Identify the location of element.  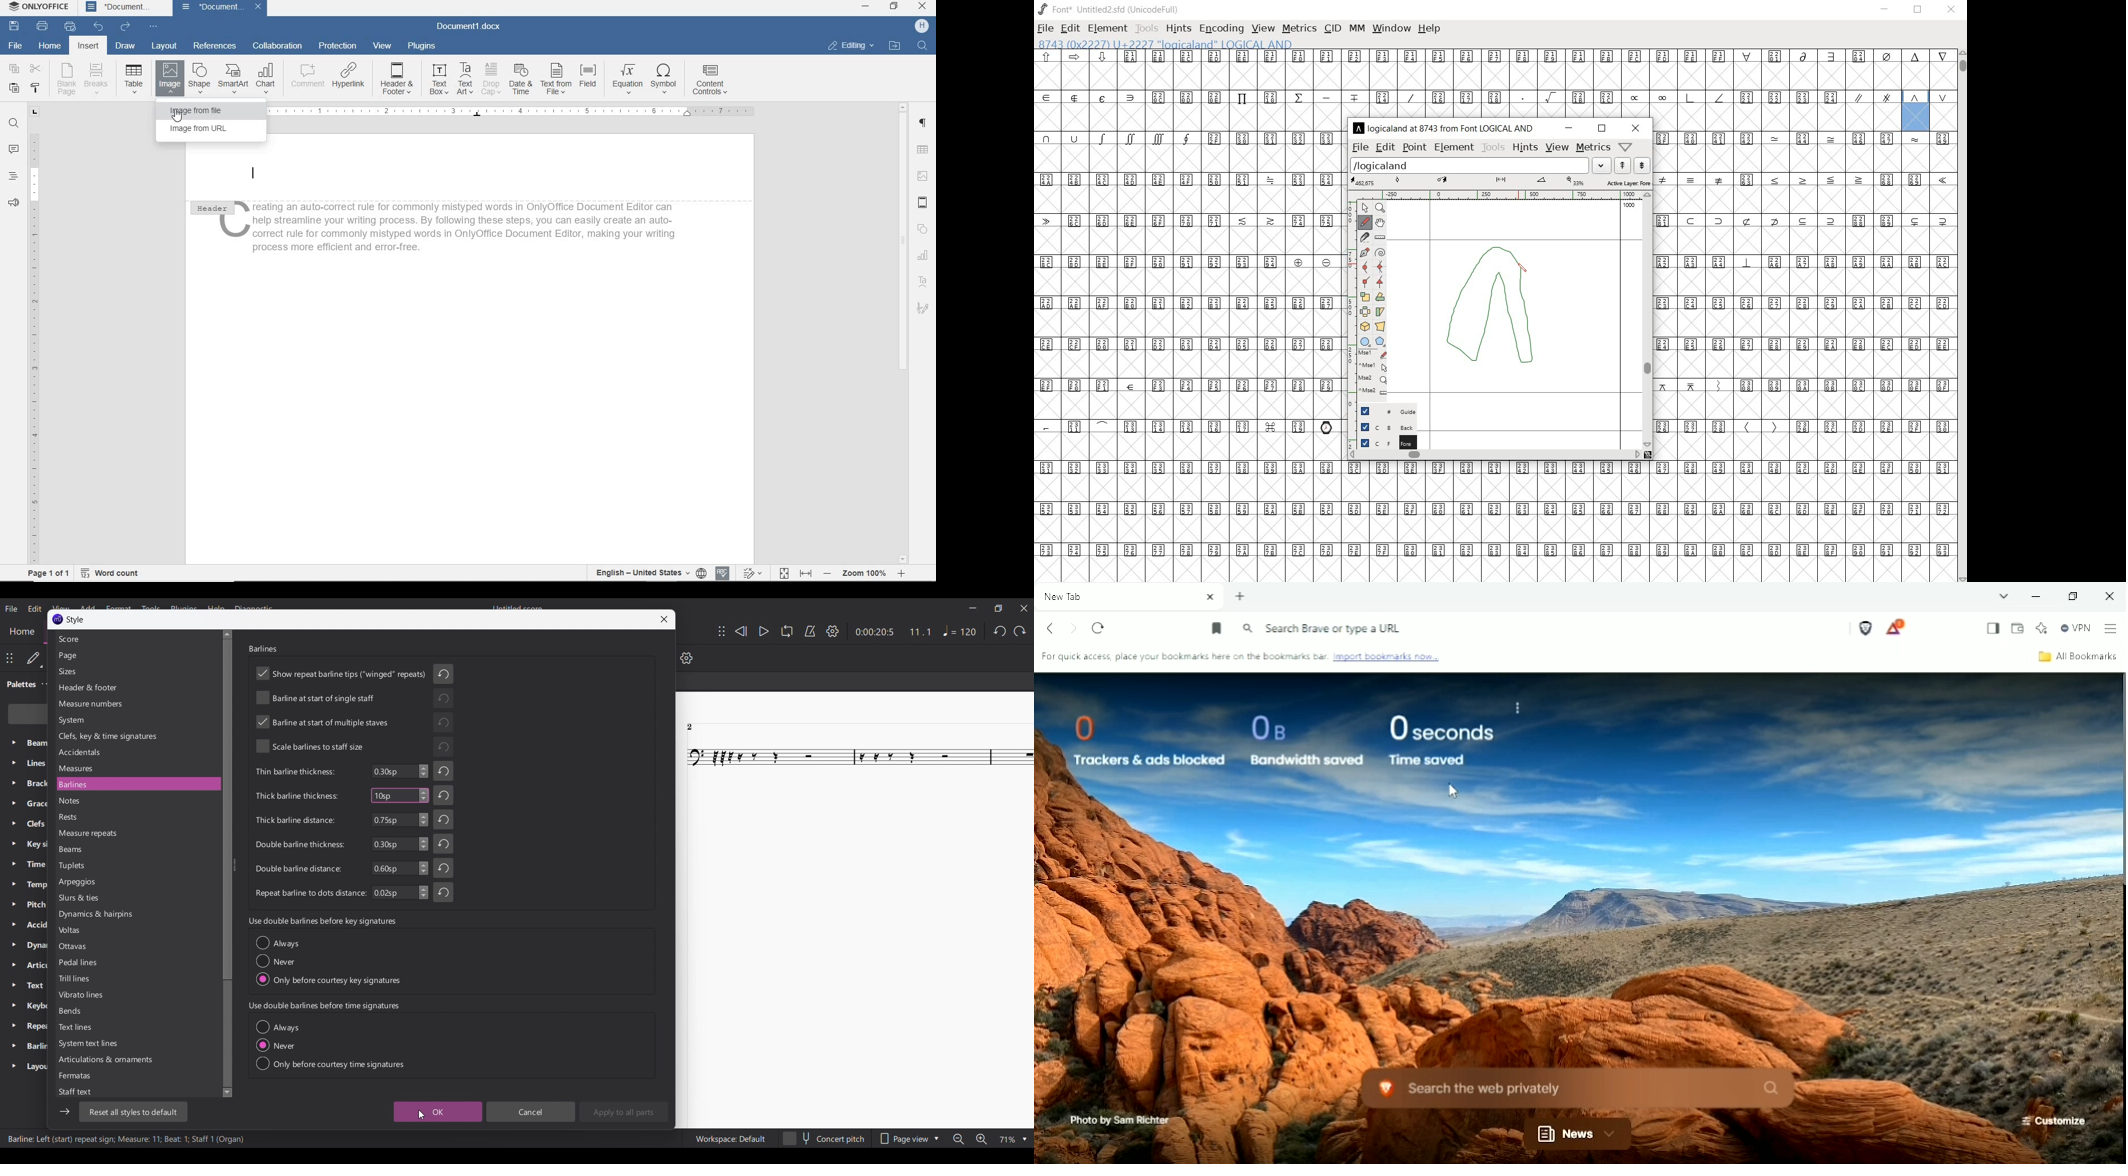
(1107, 29).